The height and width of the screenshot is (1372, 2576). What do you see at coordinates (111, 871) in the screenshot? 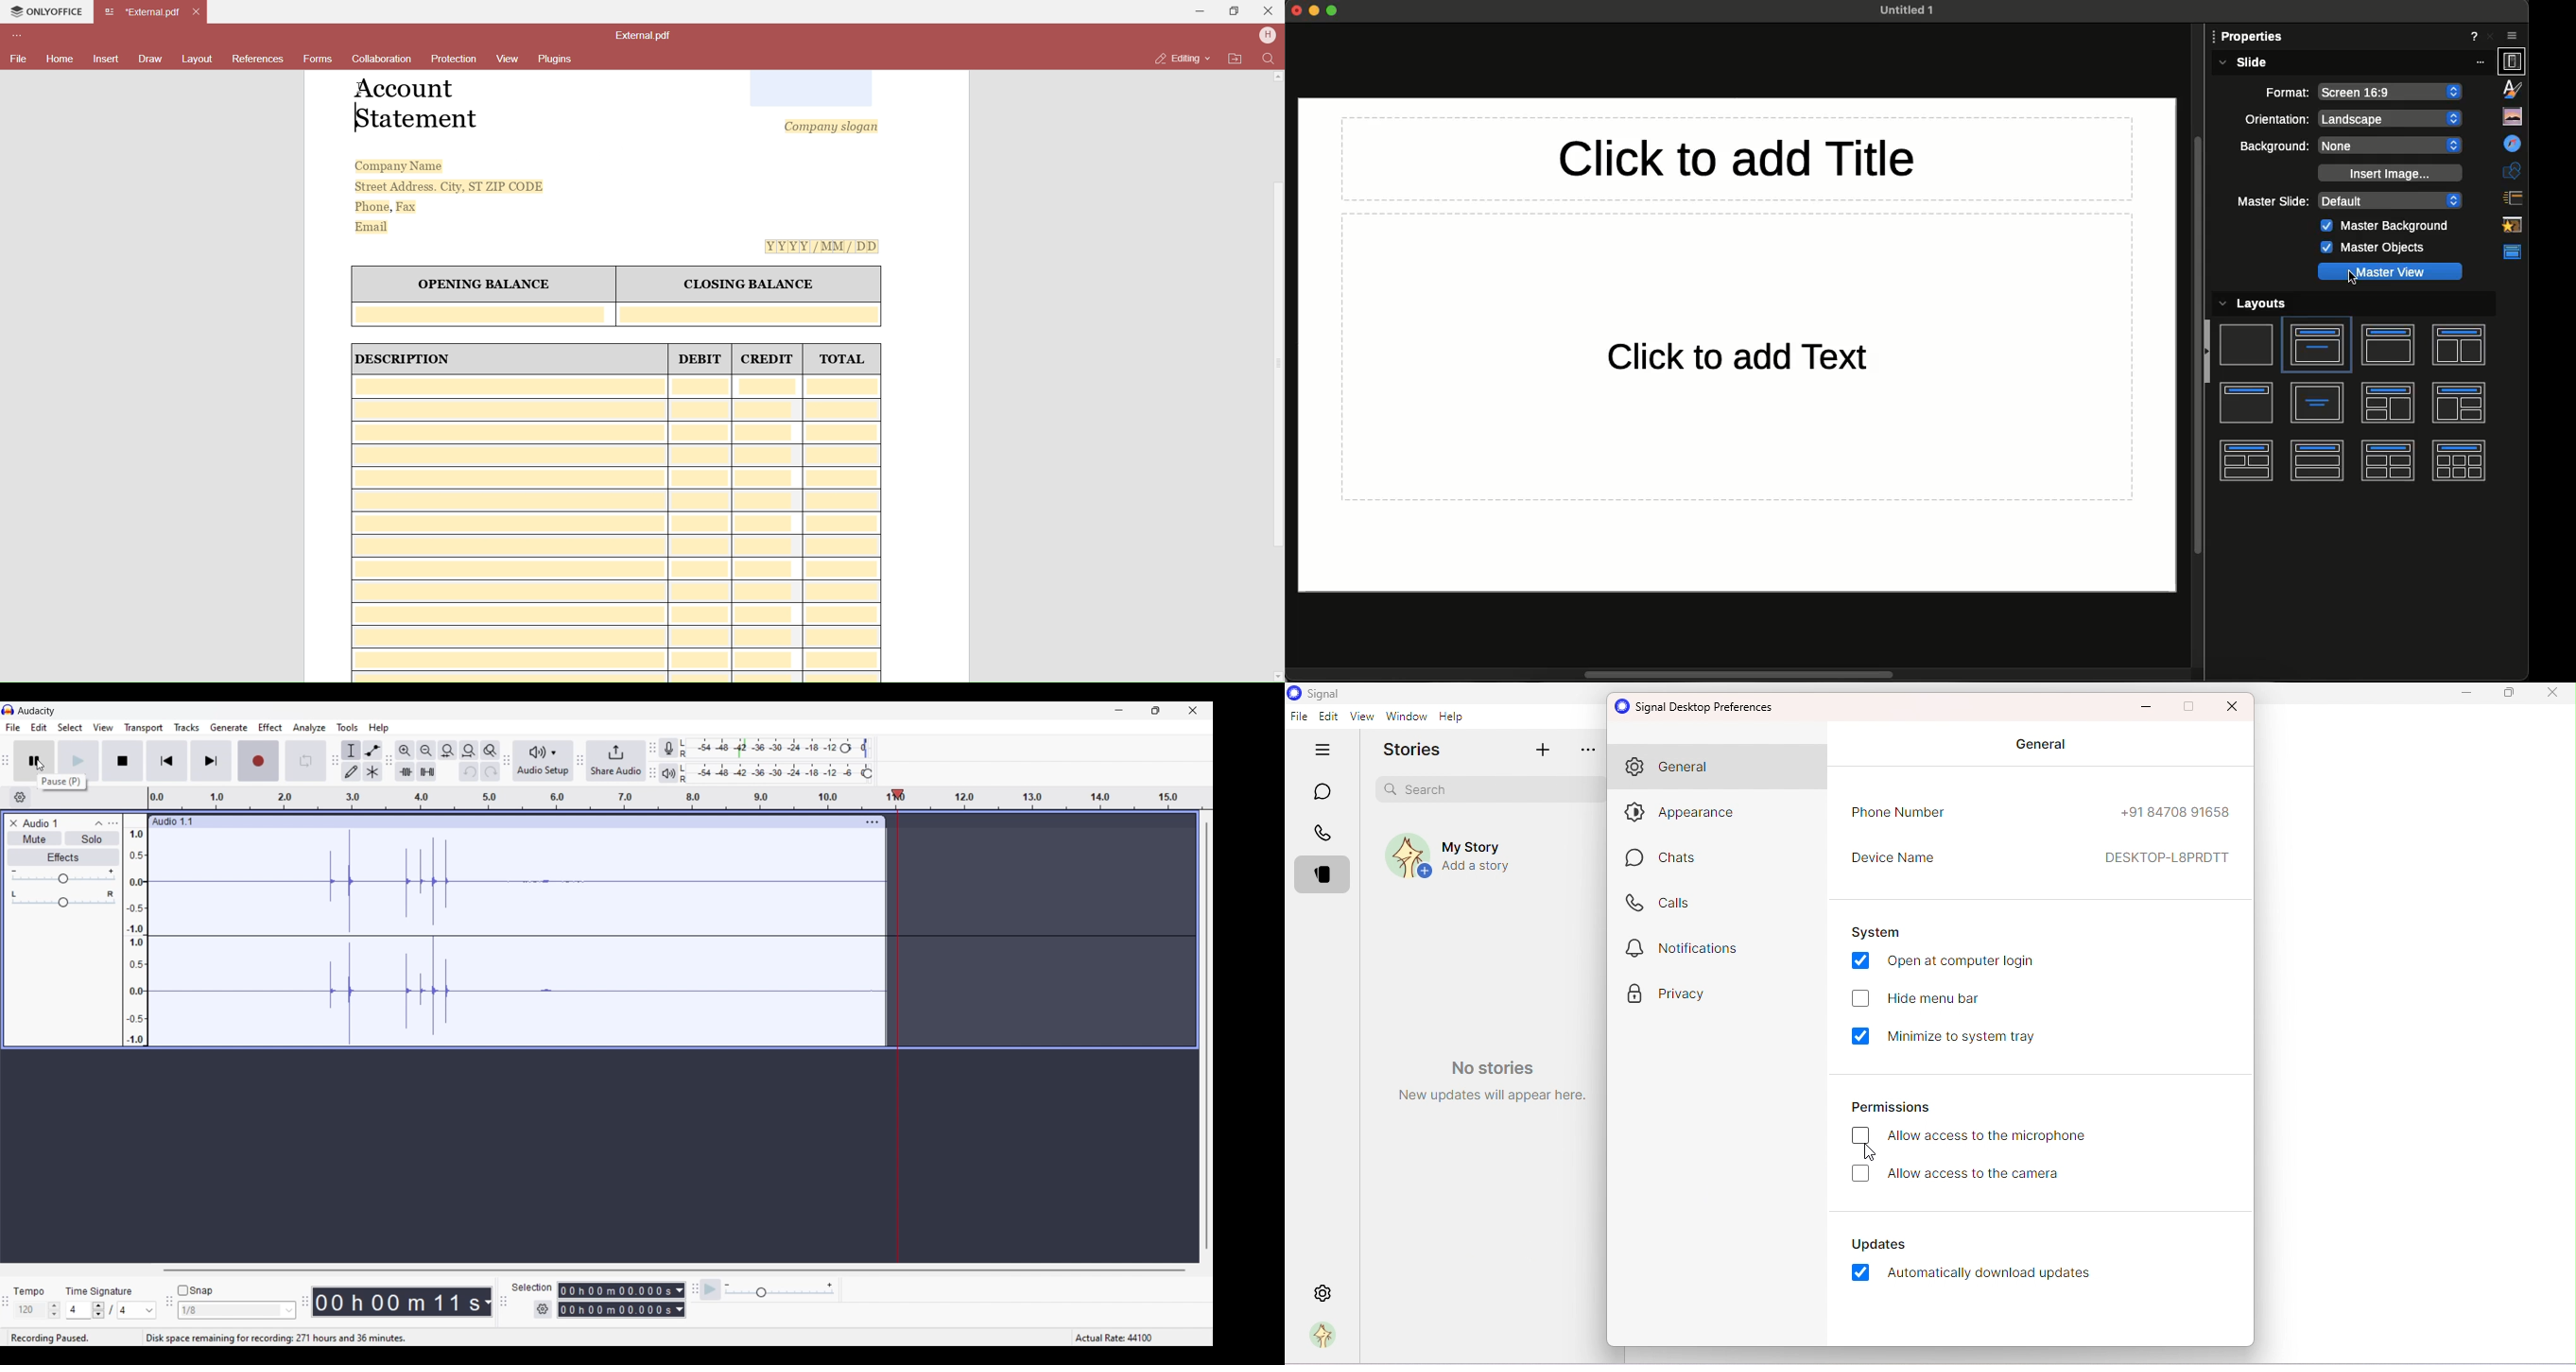
I see `Maximum gain` at bounding box center [111, 871].